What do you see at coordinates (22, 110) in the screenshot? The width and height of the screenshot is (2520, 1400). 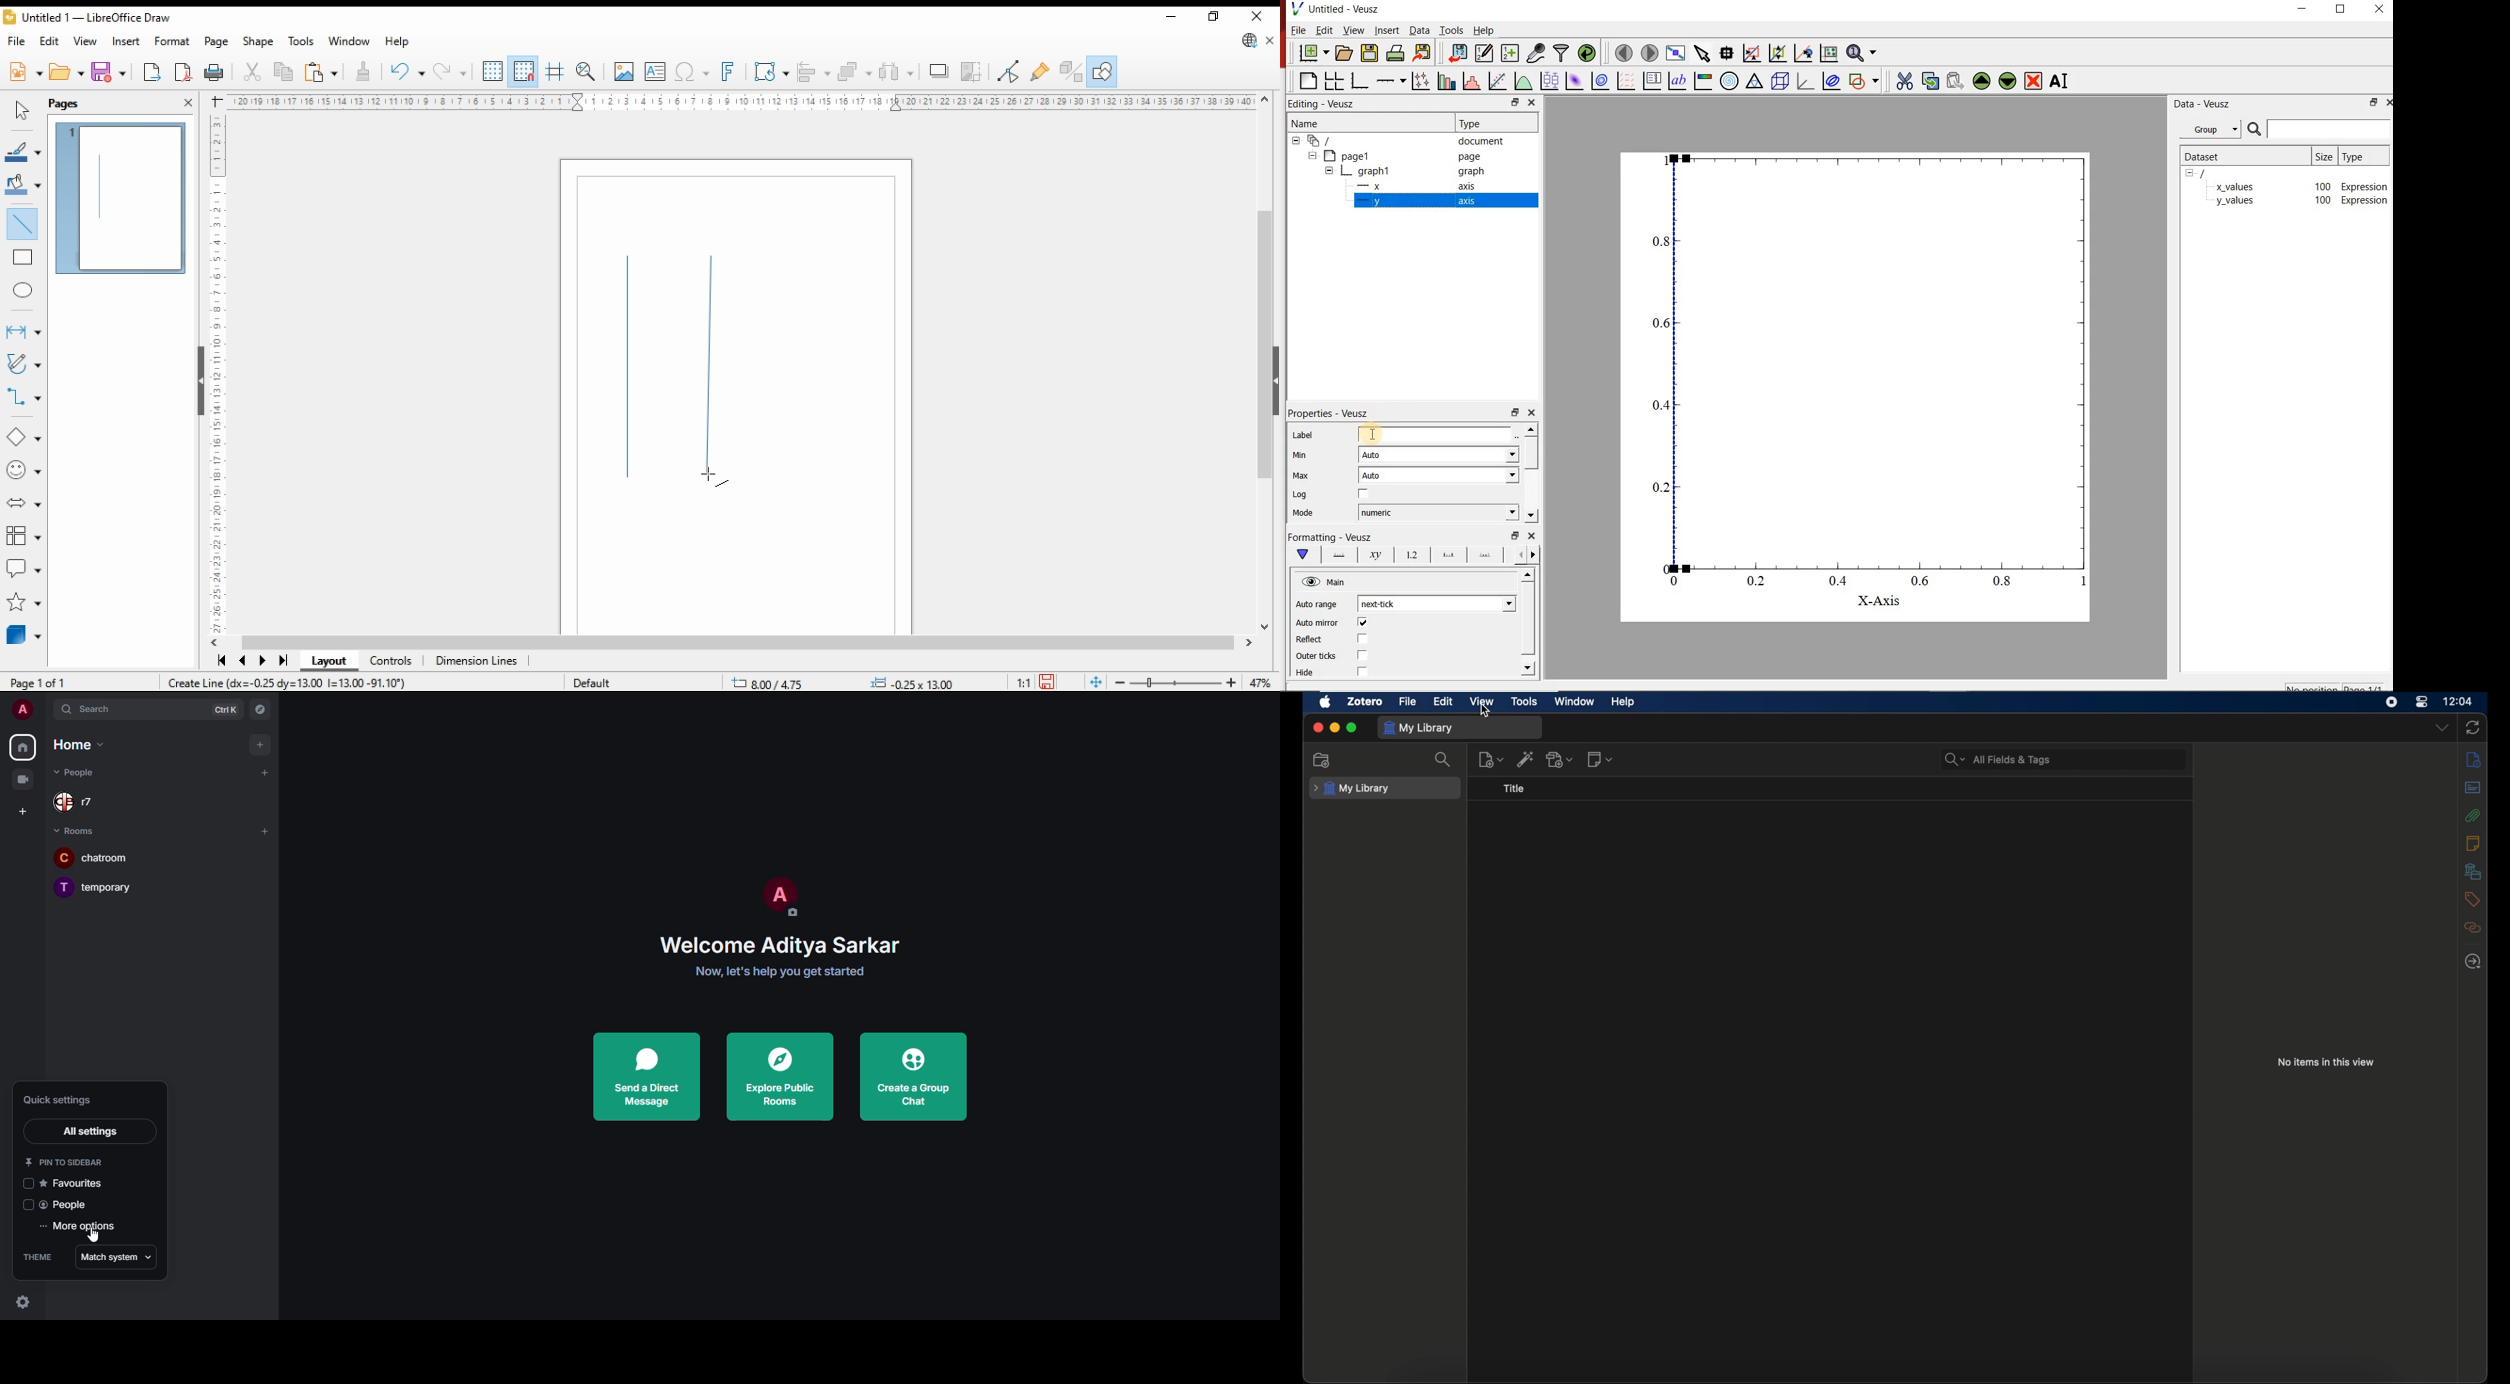 I see `select` at bounding box center [22, 110].